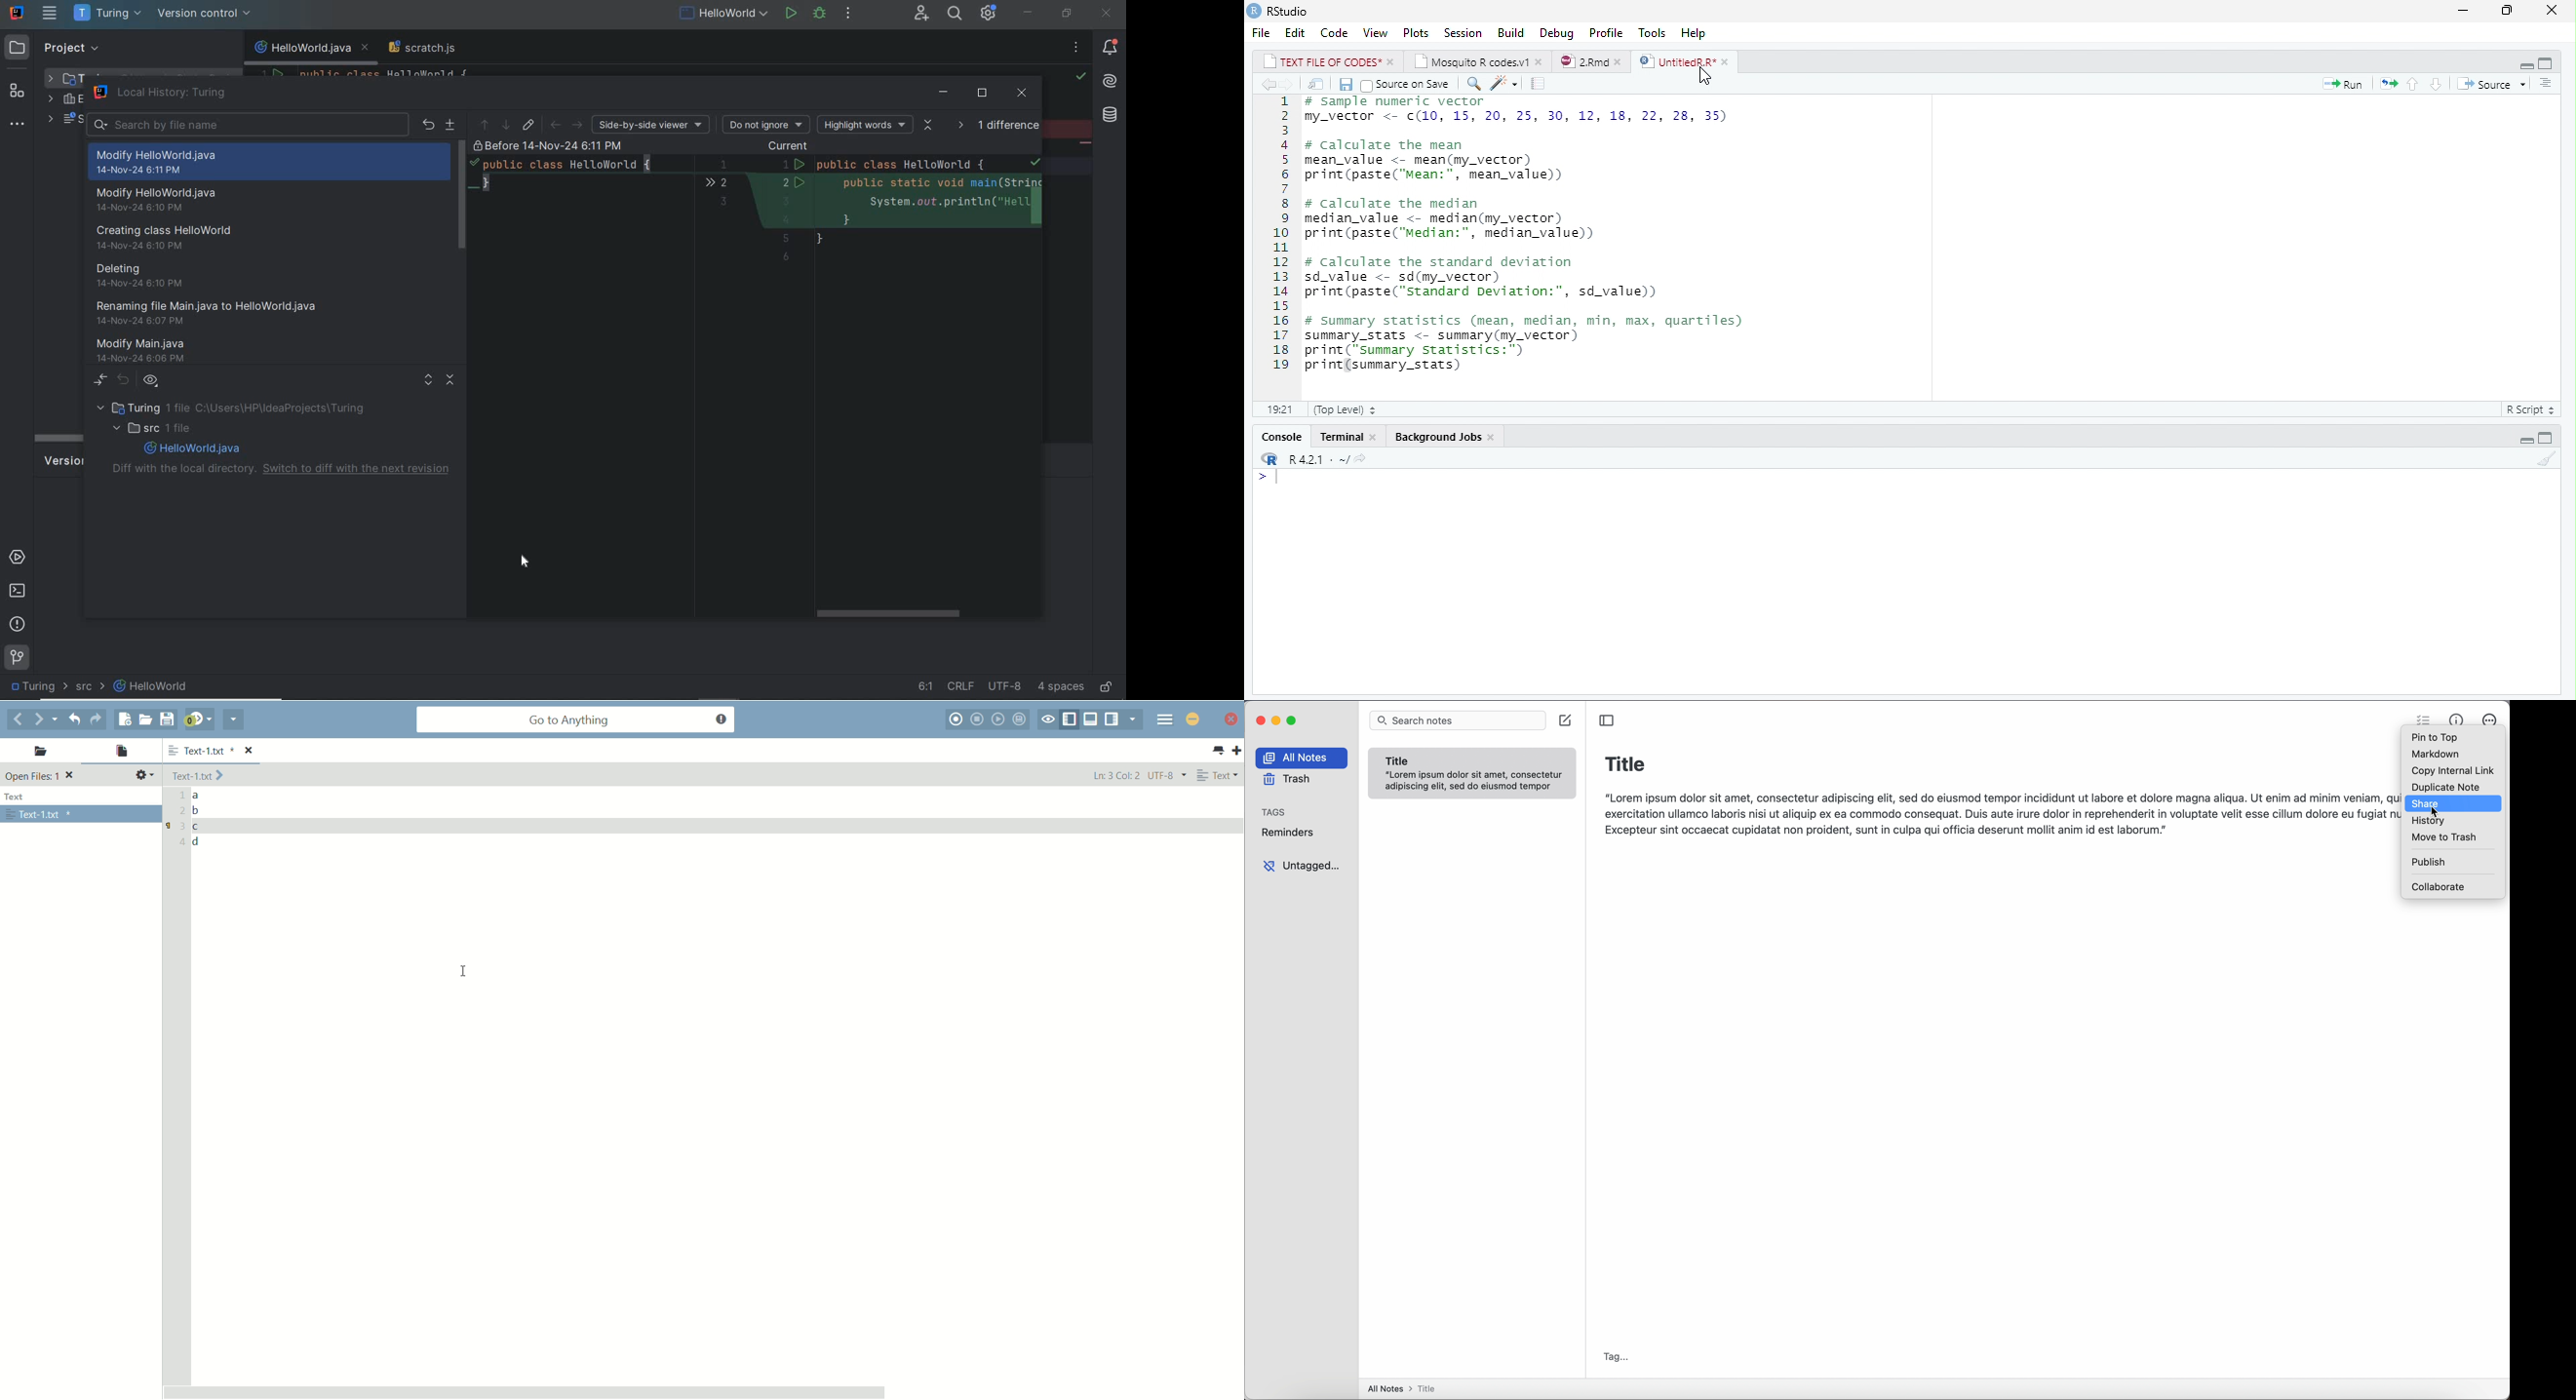 The width and height of the screenshot is (2576, 1400). I want to click on back, so click(1268, 85).